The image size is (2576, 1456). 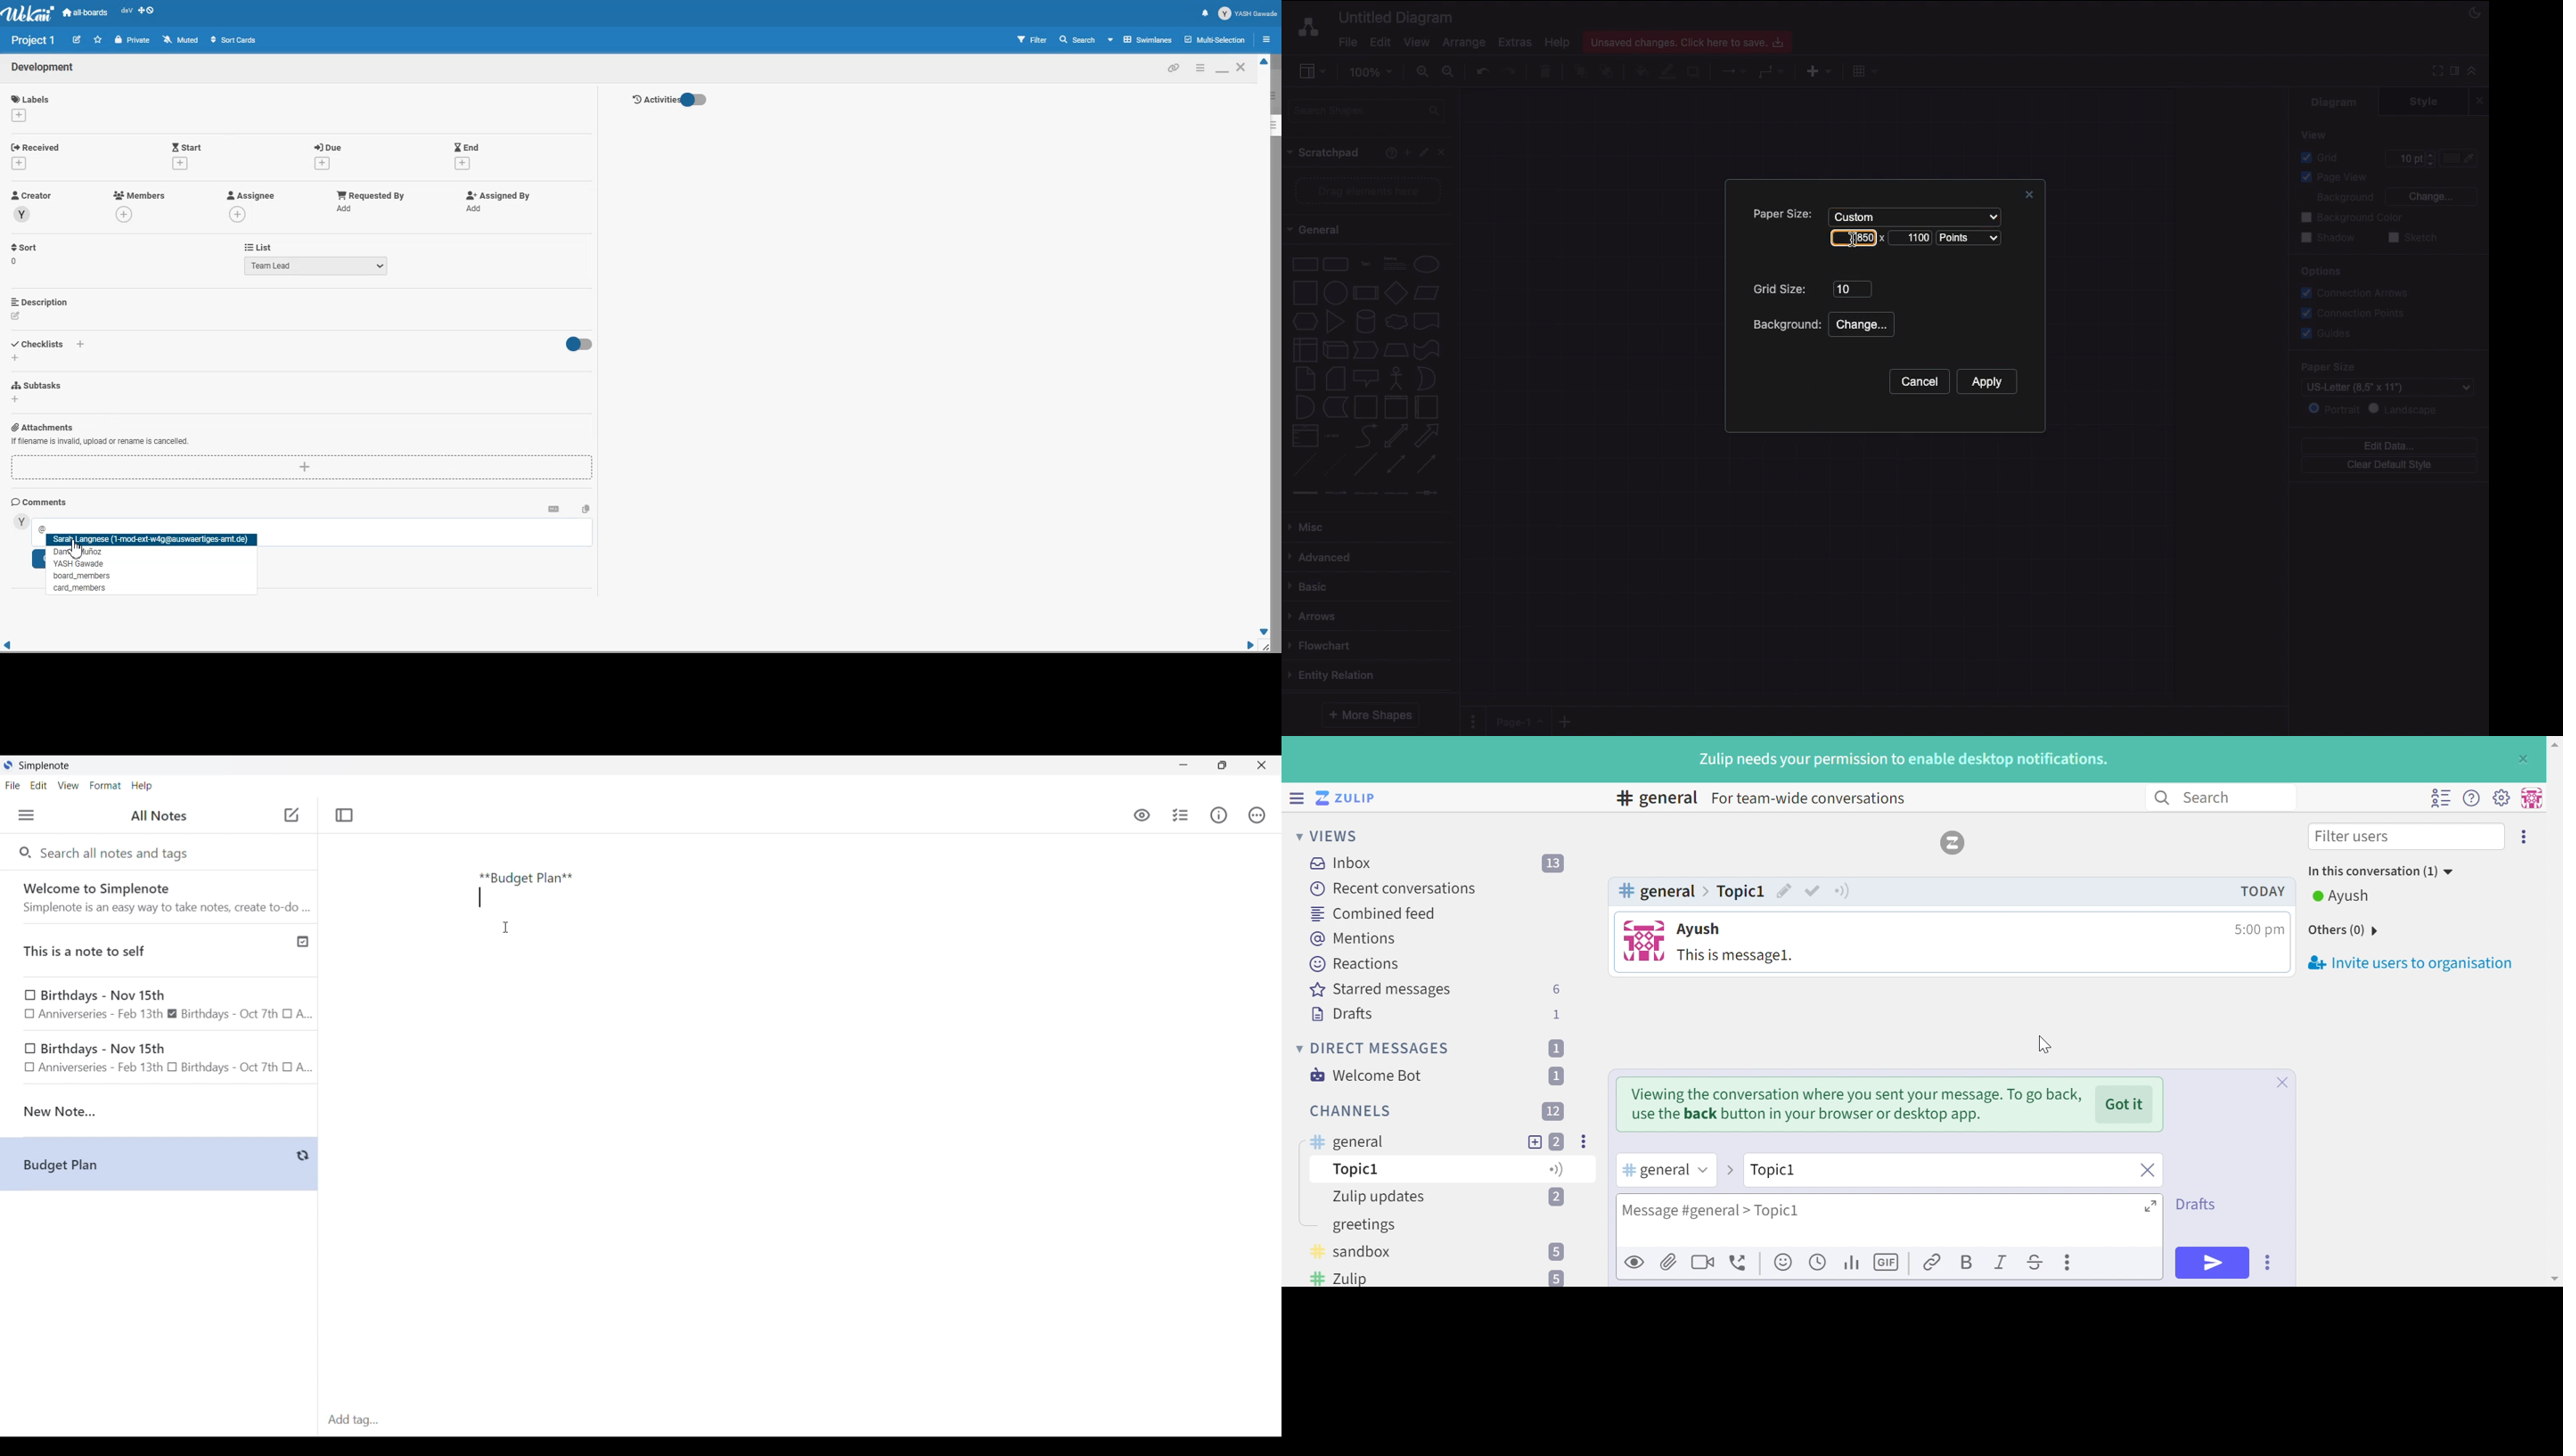 What do you see at coordinates (1397, 376) in the screenshot?
I see `Actor` at bounding box center [1397, 376].